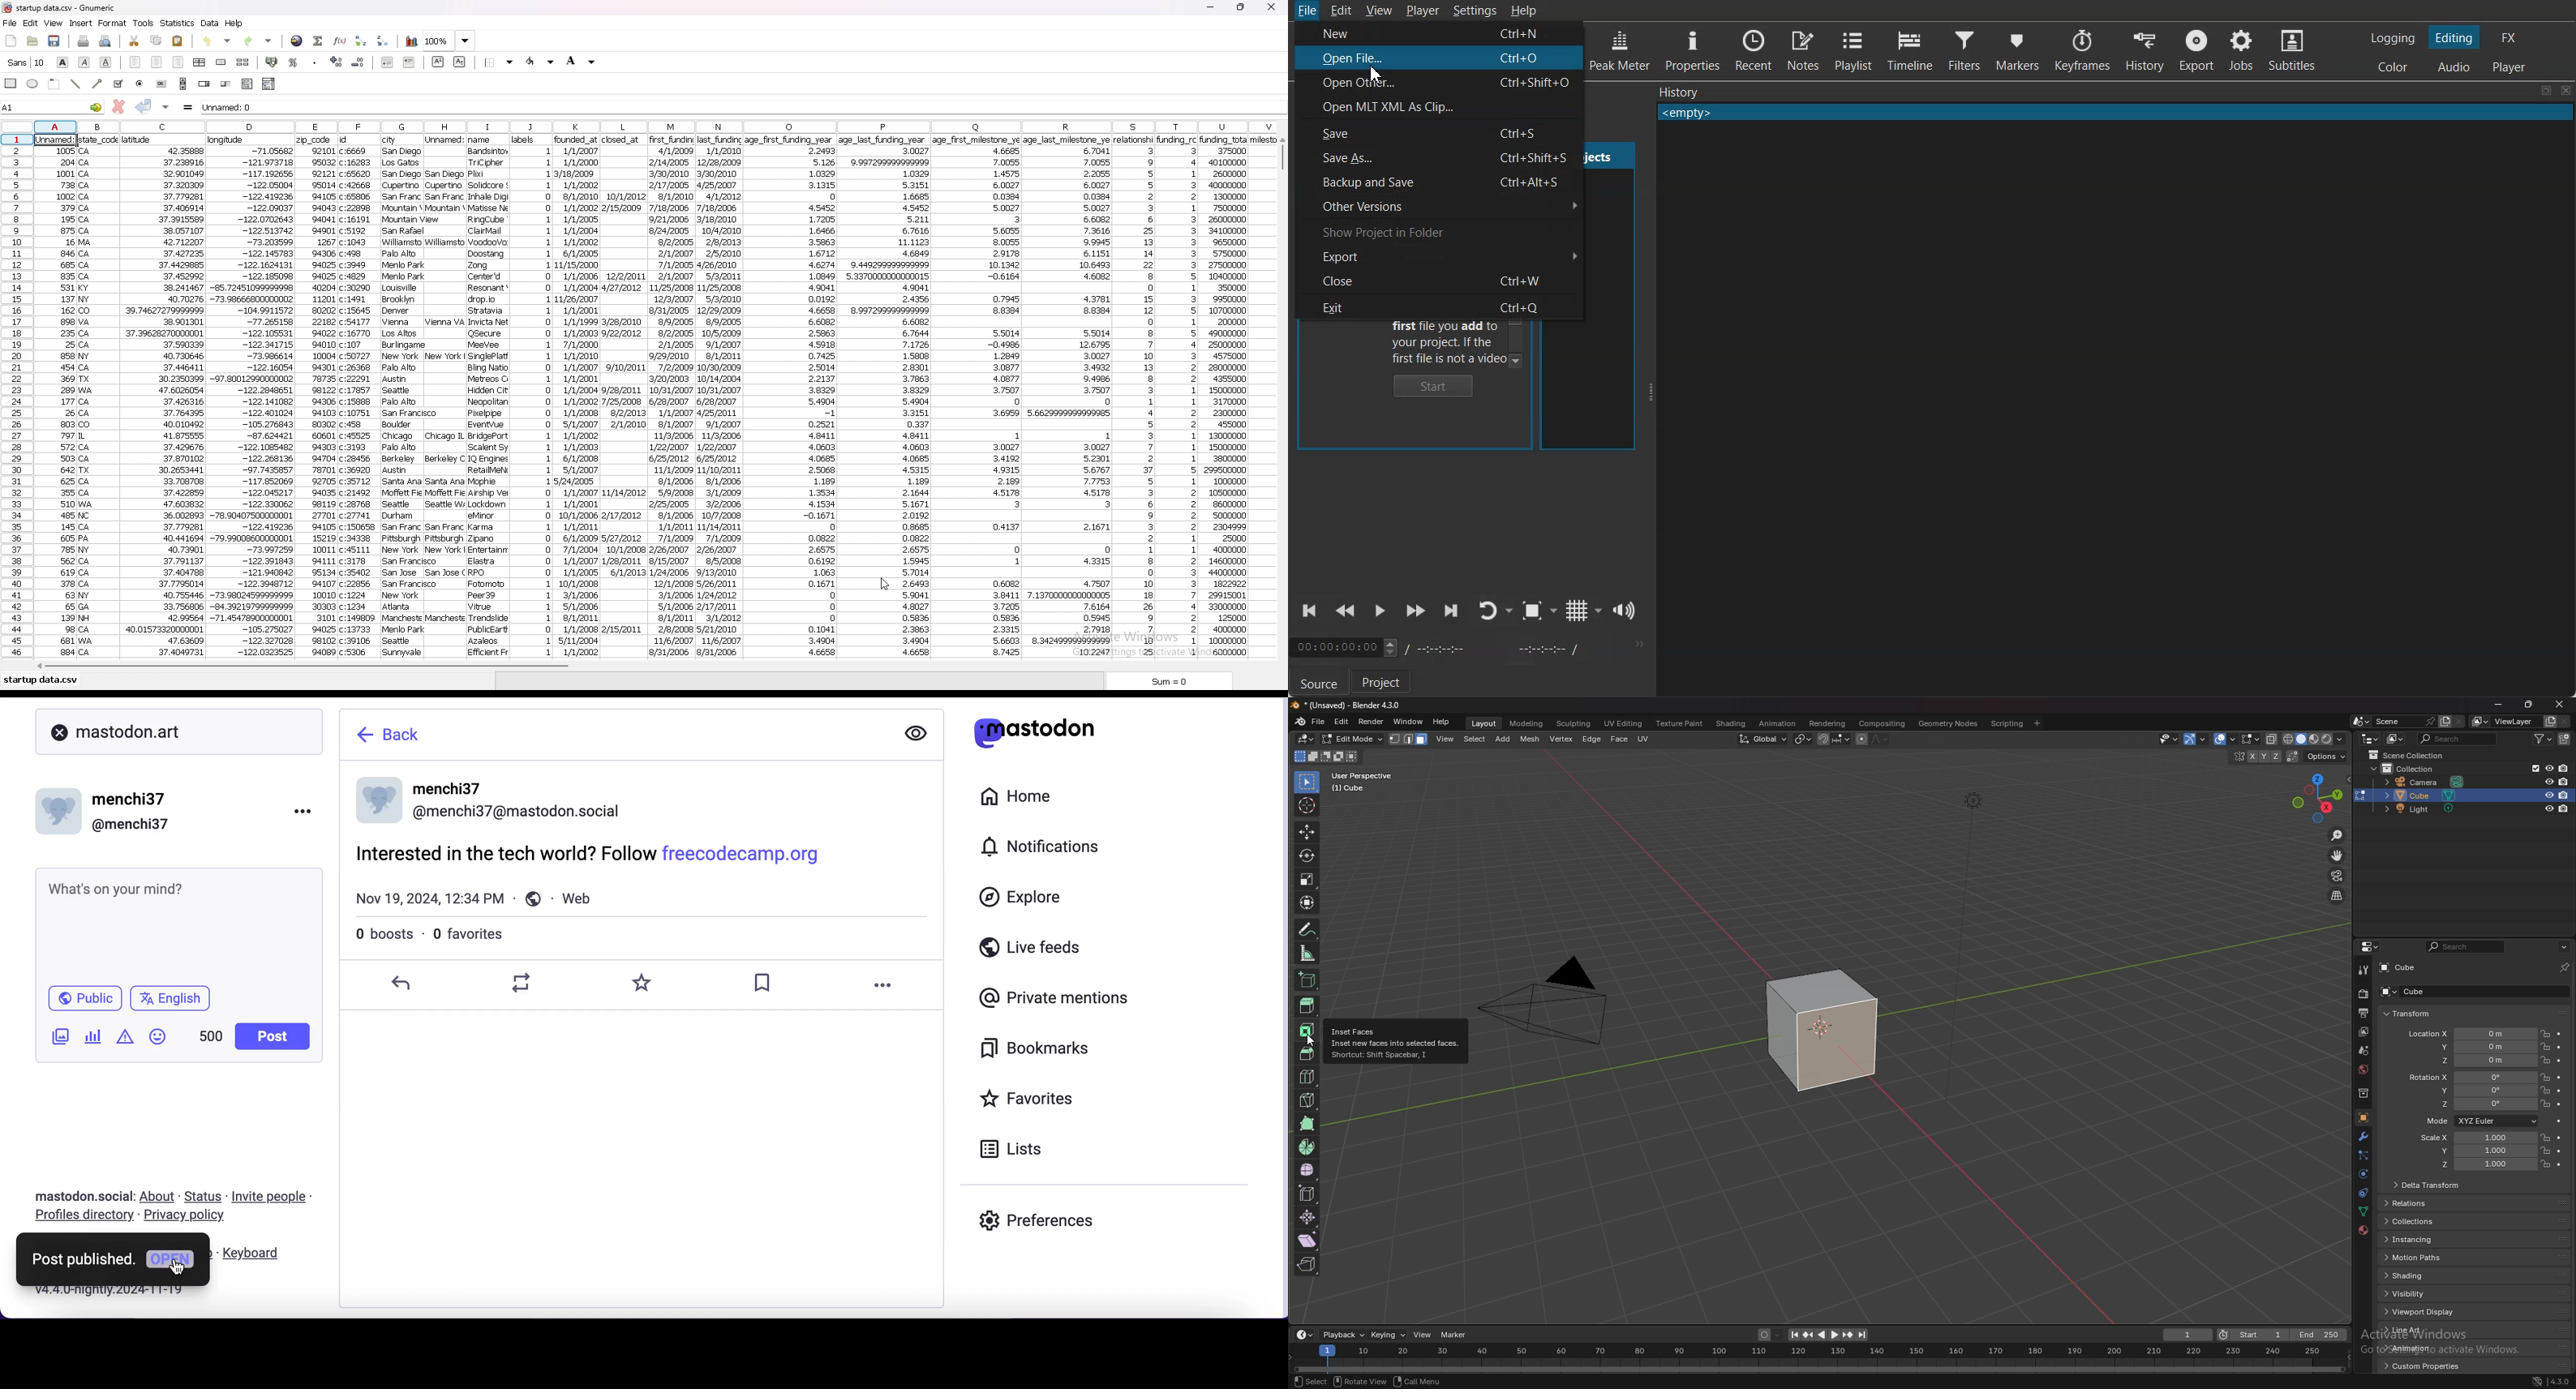 The image size is (2576, 1400). What do you see at coordinates (479, 936) in the screenshot?
I see `0 favorites` at bounding box center [479, 936].